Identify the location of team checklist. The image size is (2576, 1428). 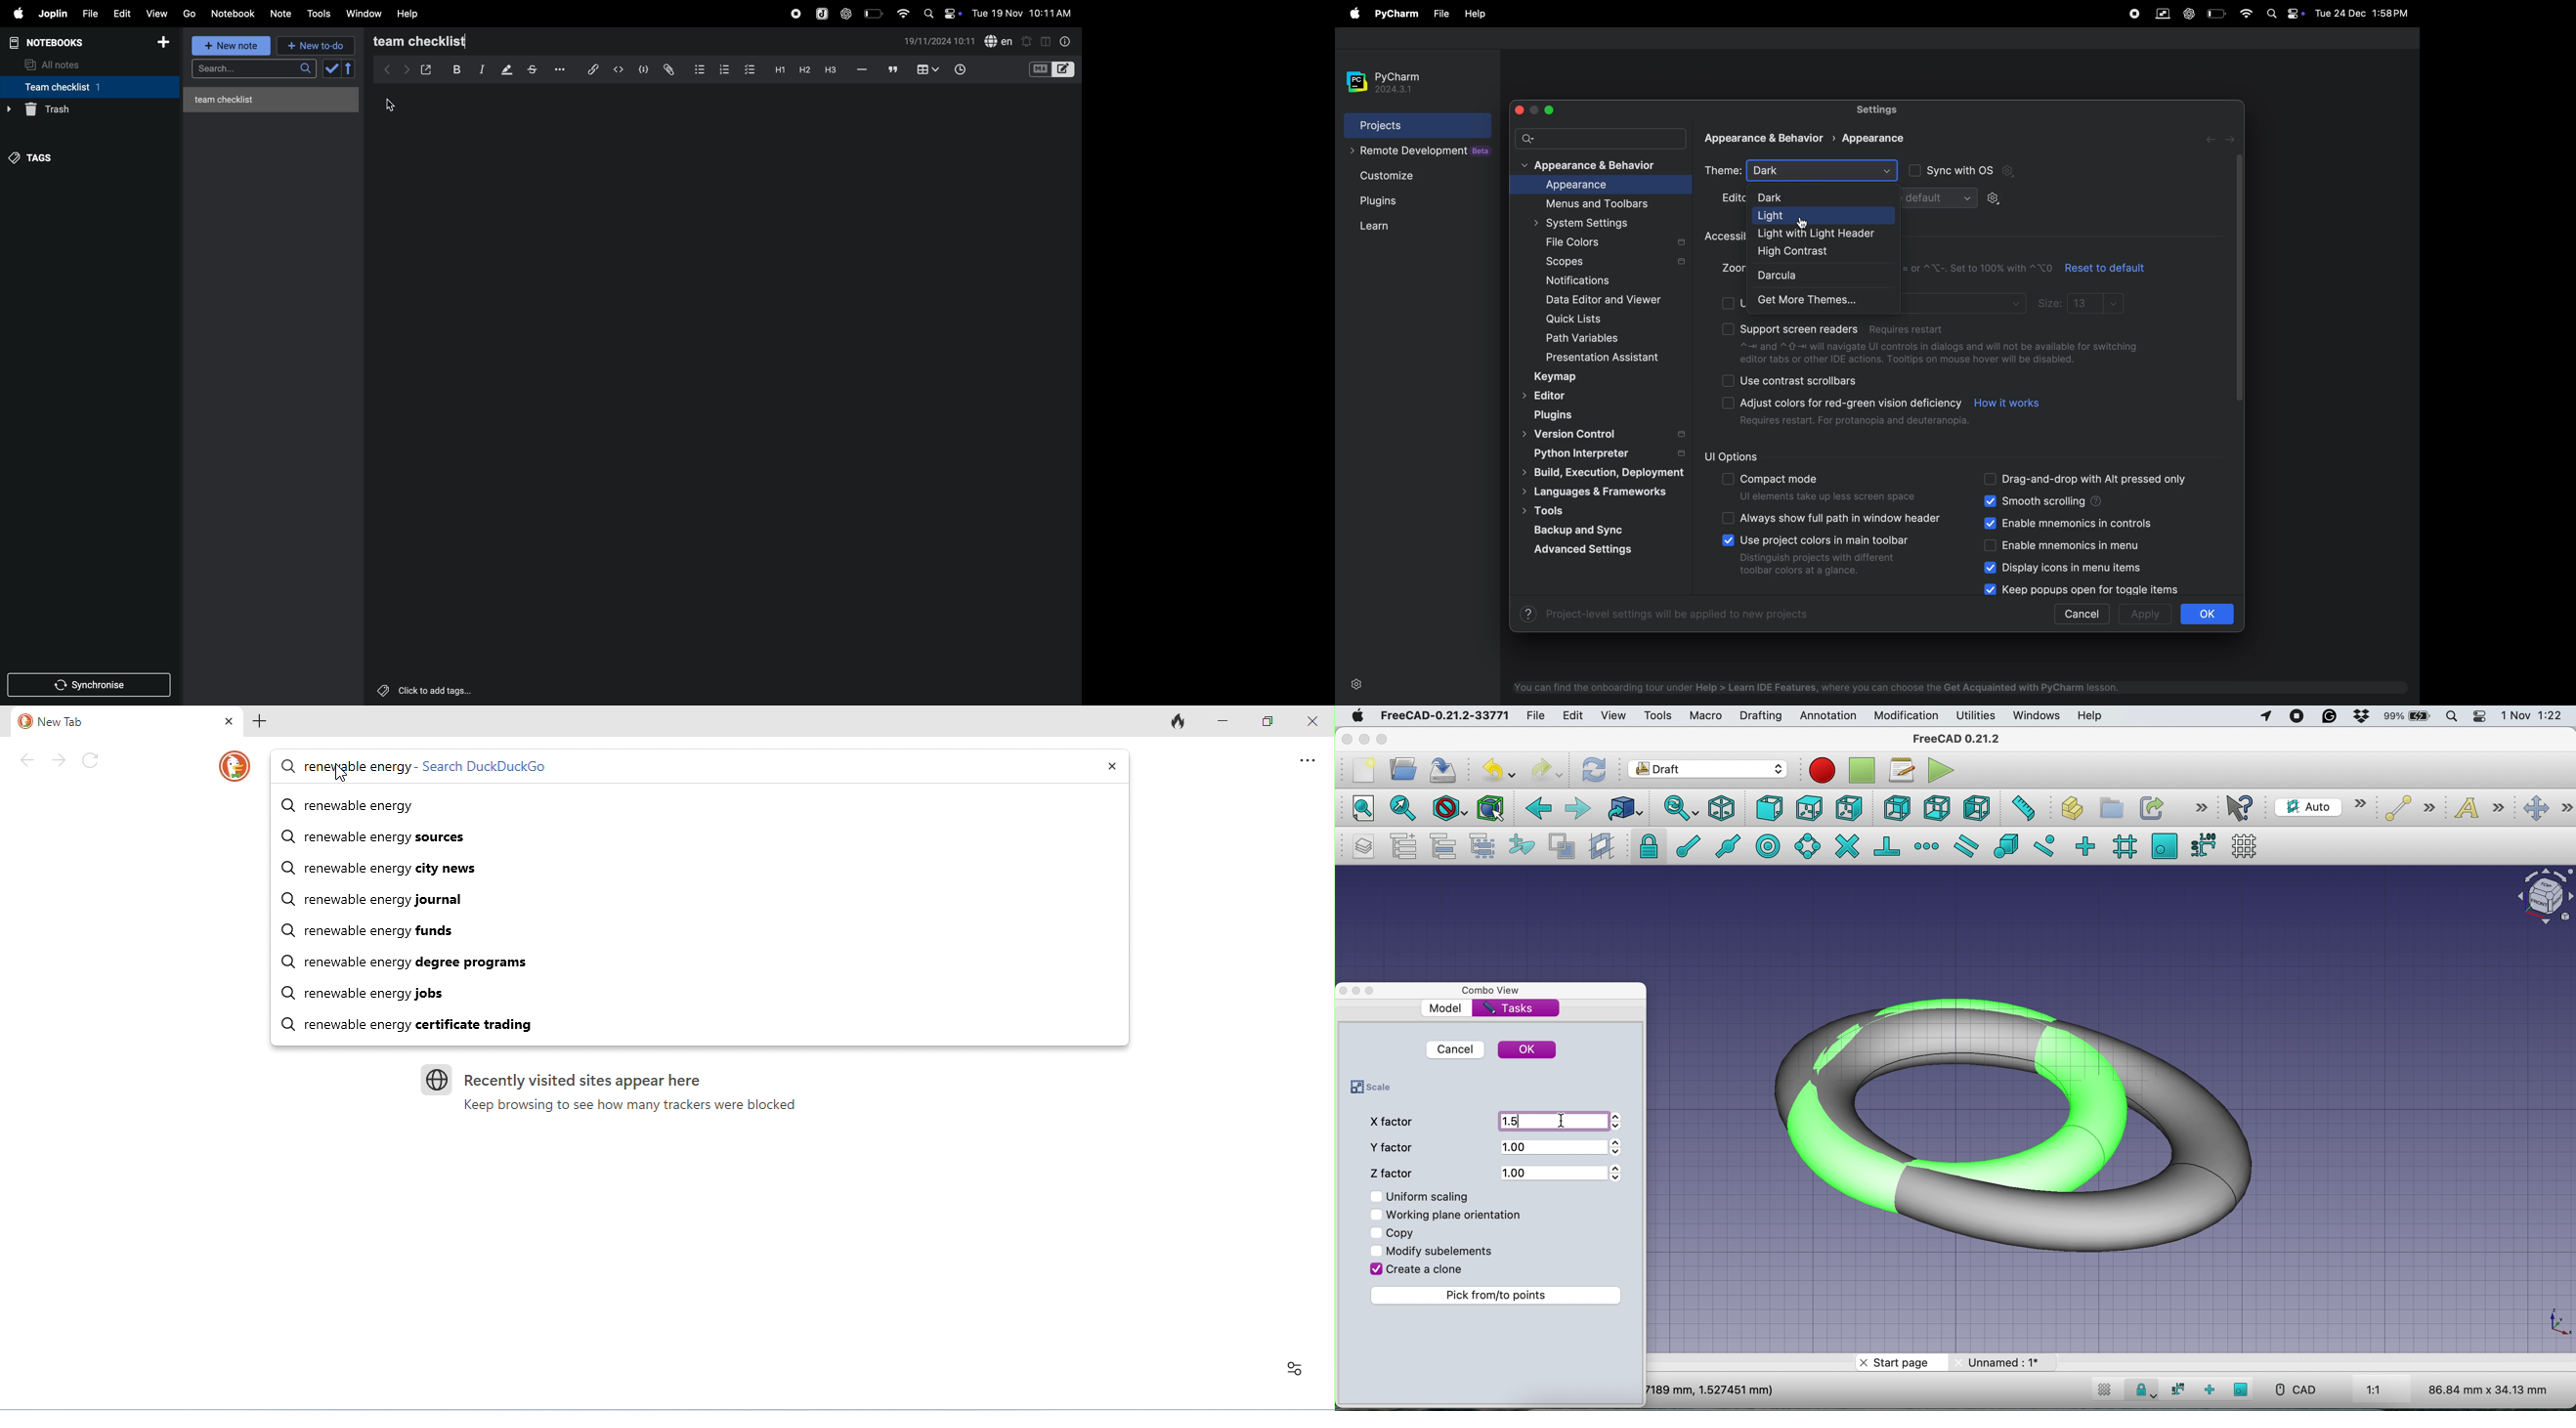
(74, 87).